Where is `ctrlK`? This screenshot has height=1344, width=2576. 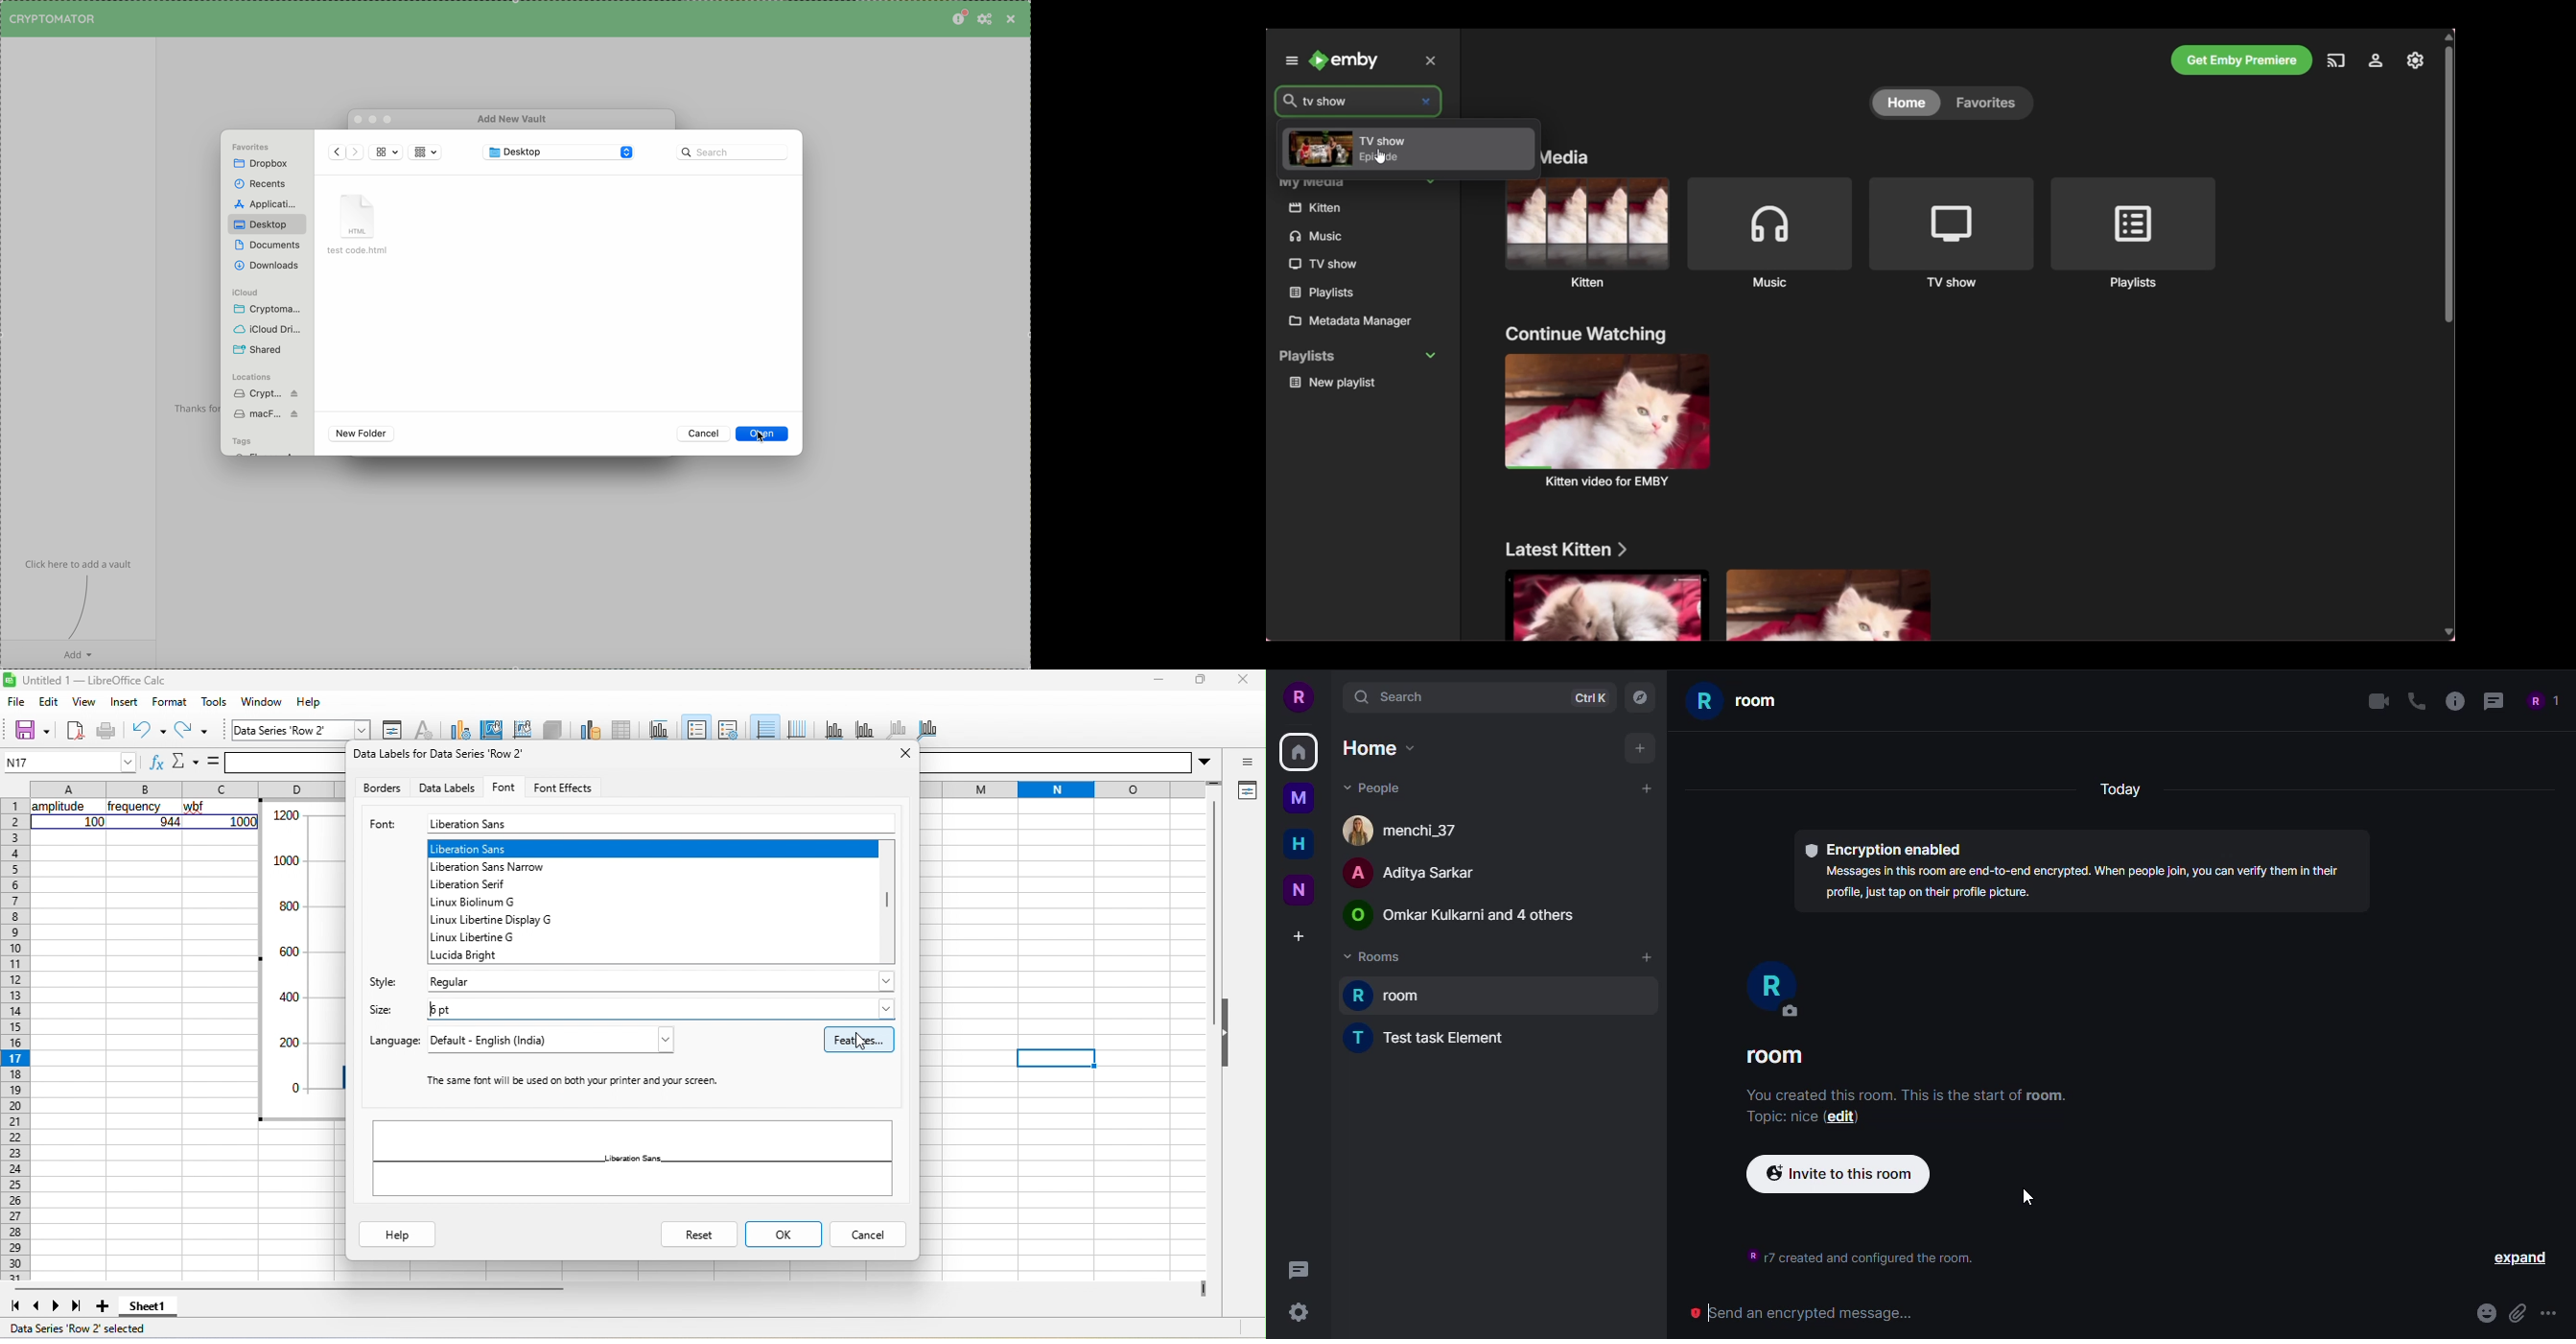
ctrlK is located at coordinates (1589, 699).